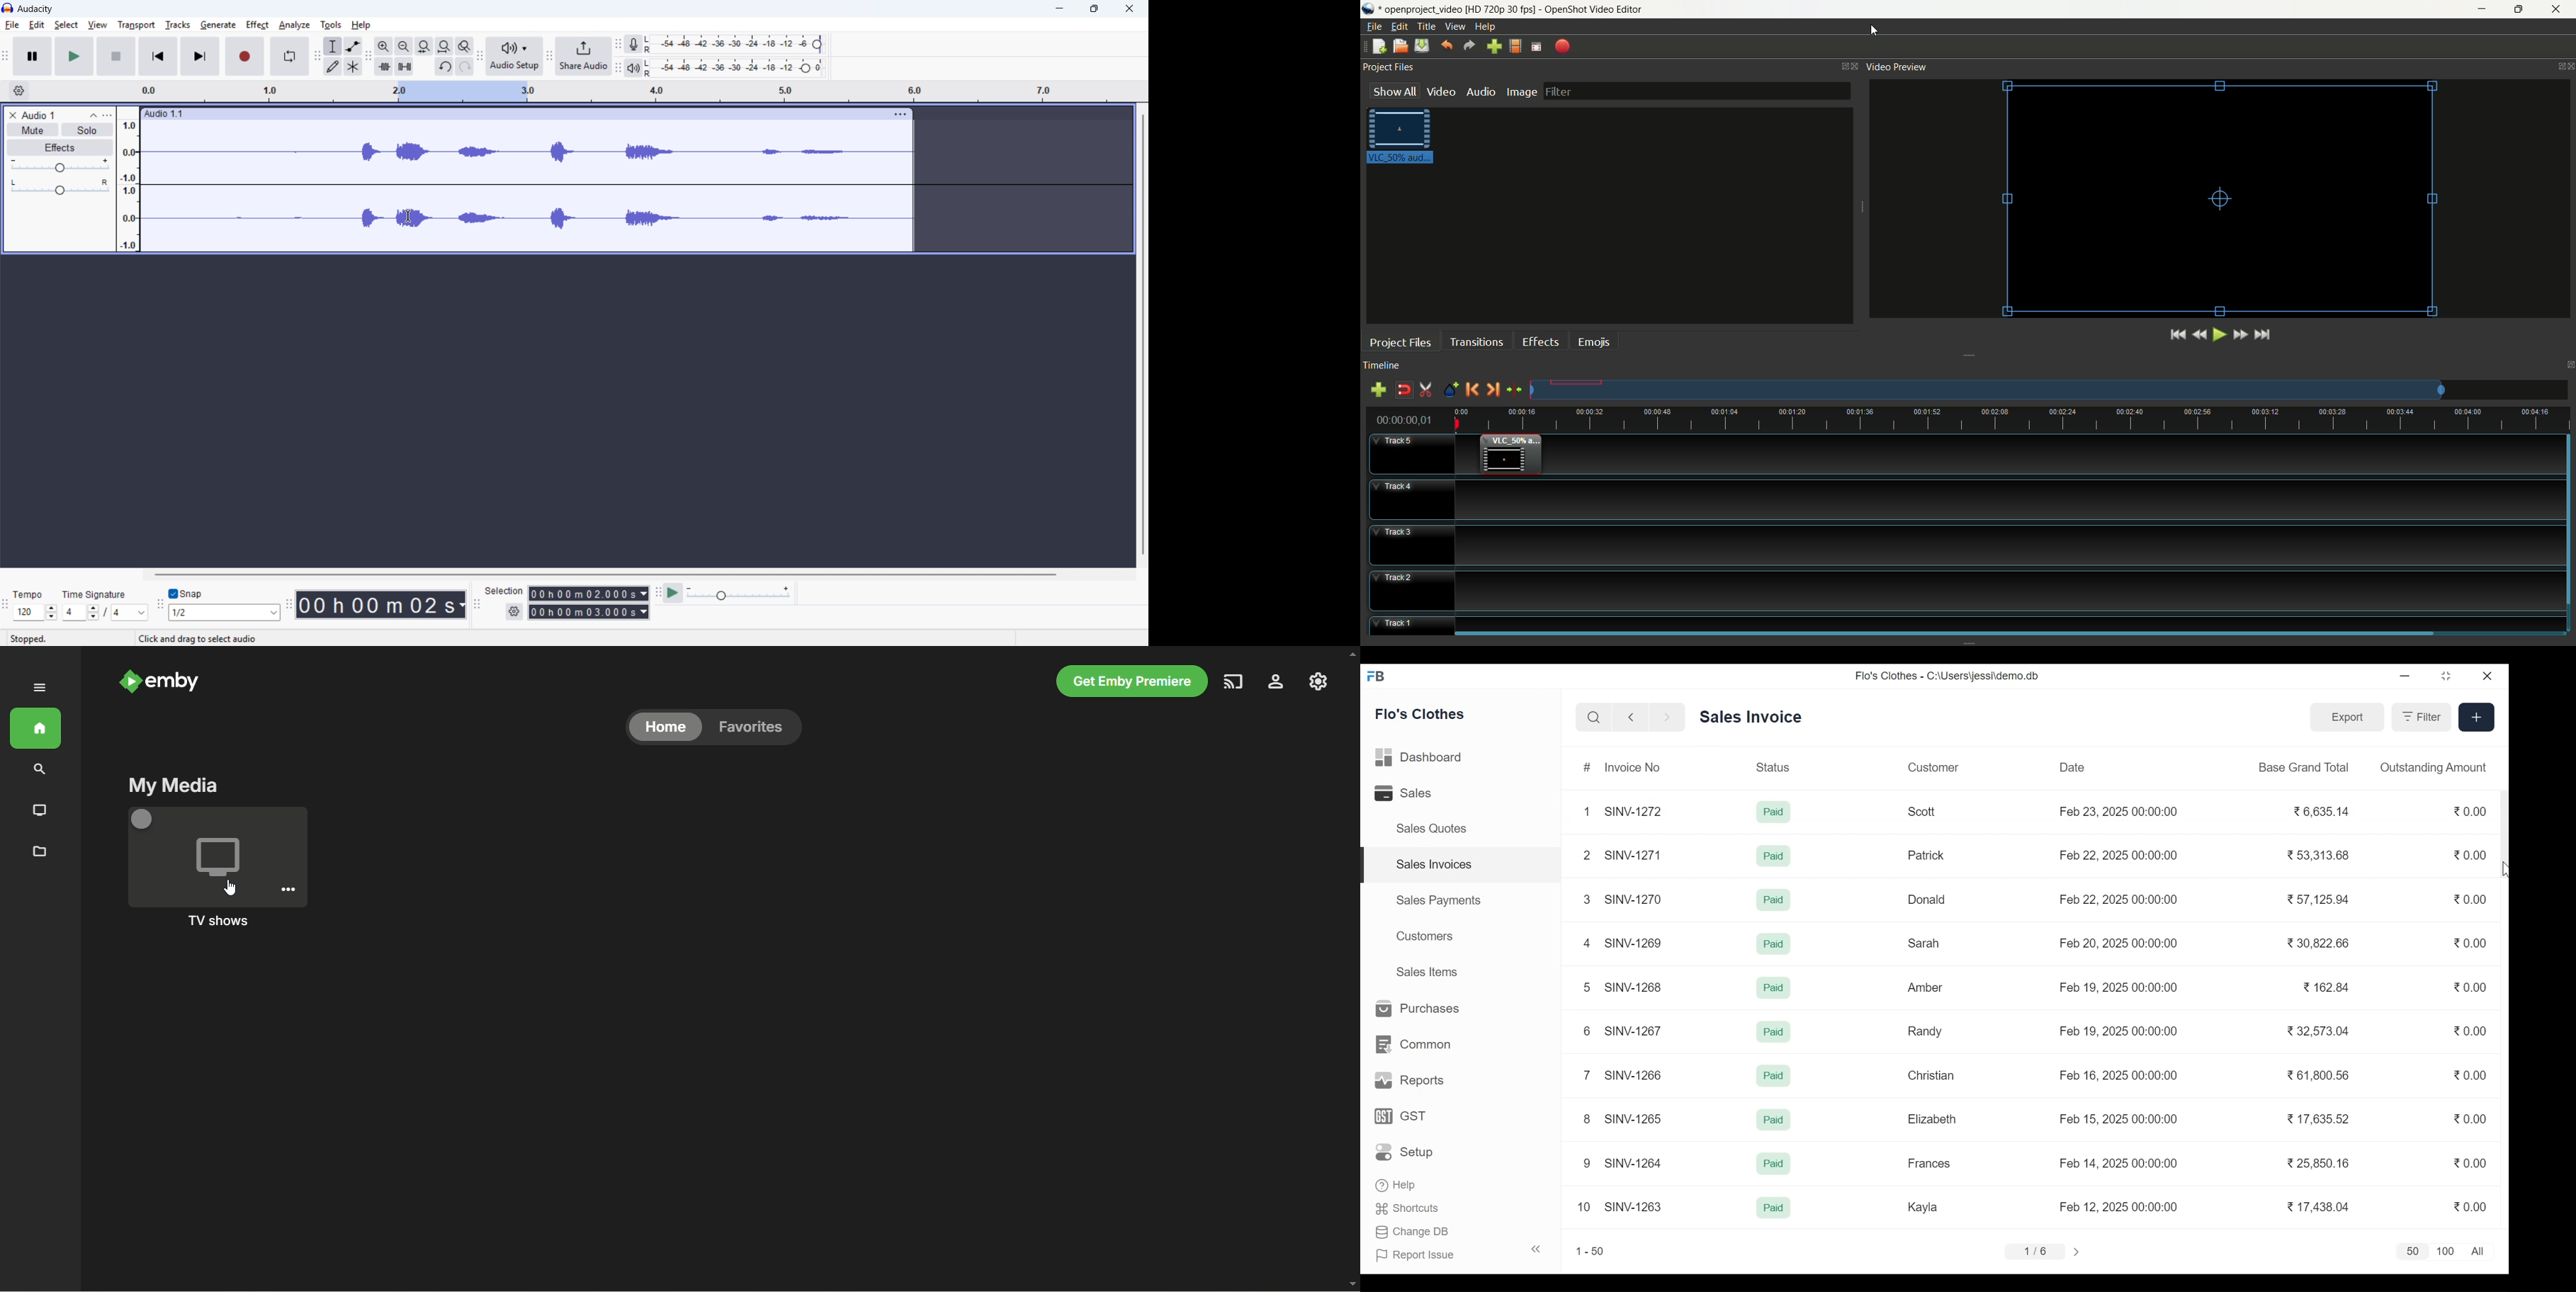 This screenshot has height=1316, width=2576. Describe the element at coordinates (257, 24) in the screenshot. I see `Perfect` at that location.